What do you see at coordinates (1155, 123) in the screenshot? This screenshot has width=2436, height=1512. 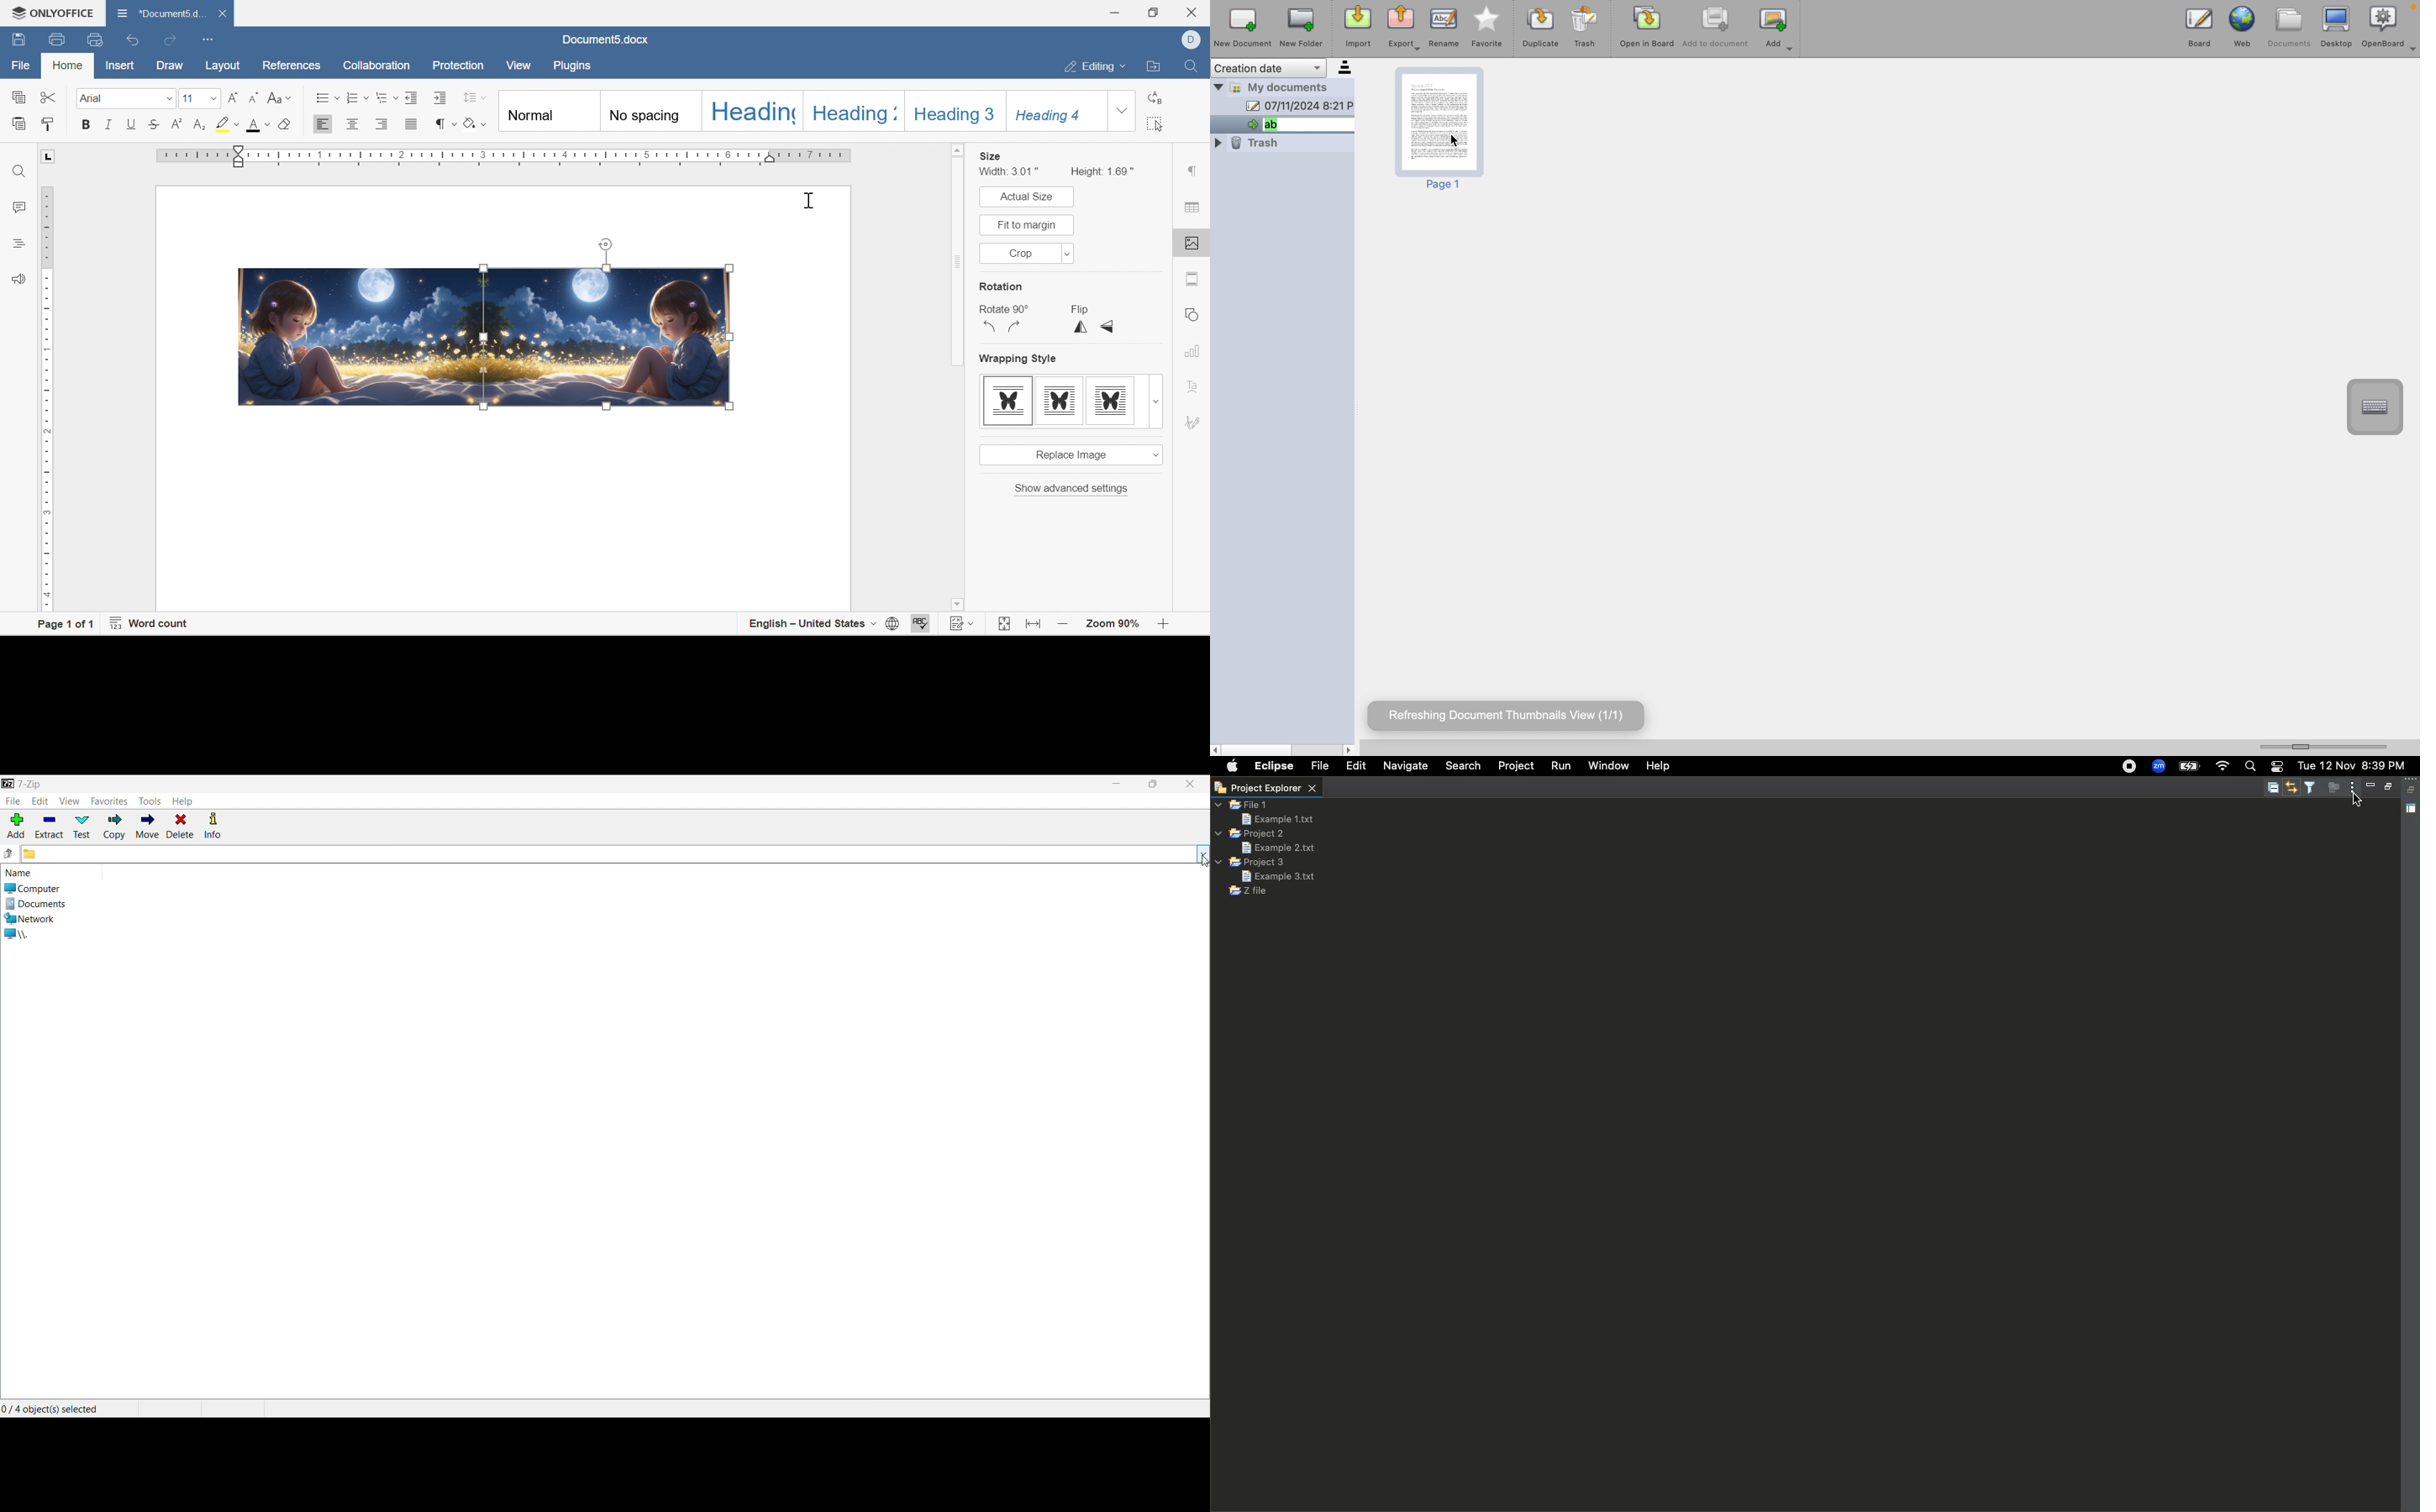 I see `select all` at bounding box center [1155, 123].